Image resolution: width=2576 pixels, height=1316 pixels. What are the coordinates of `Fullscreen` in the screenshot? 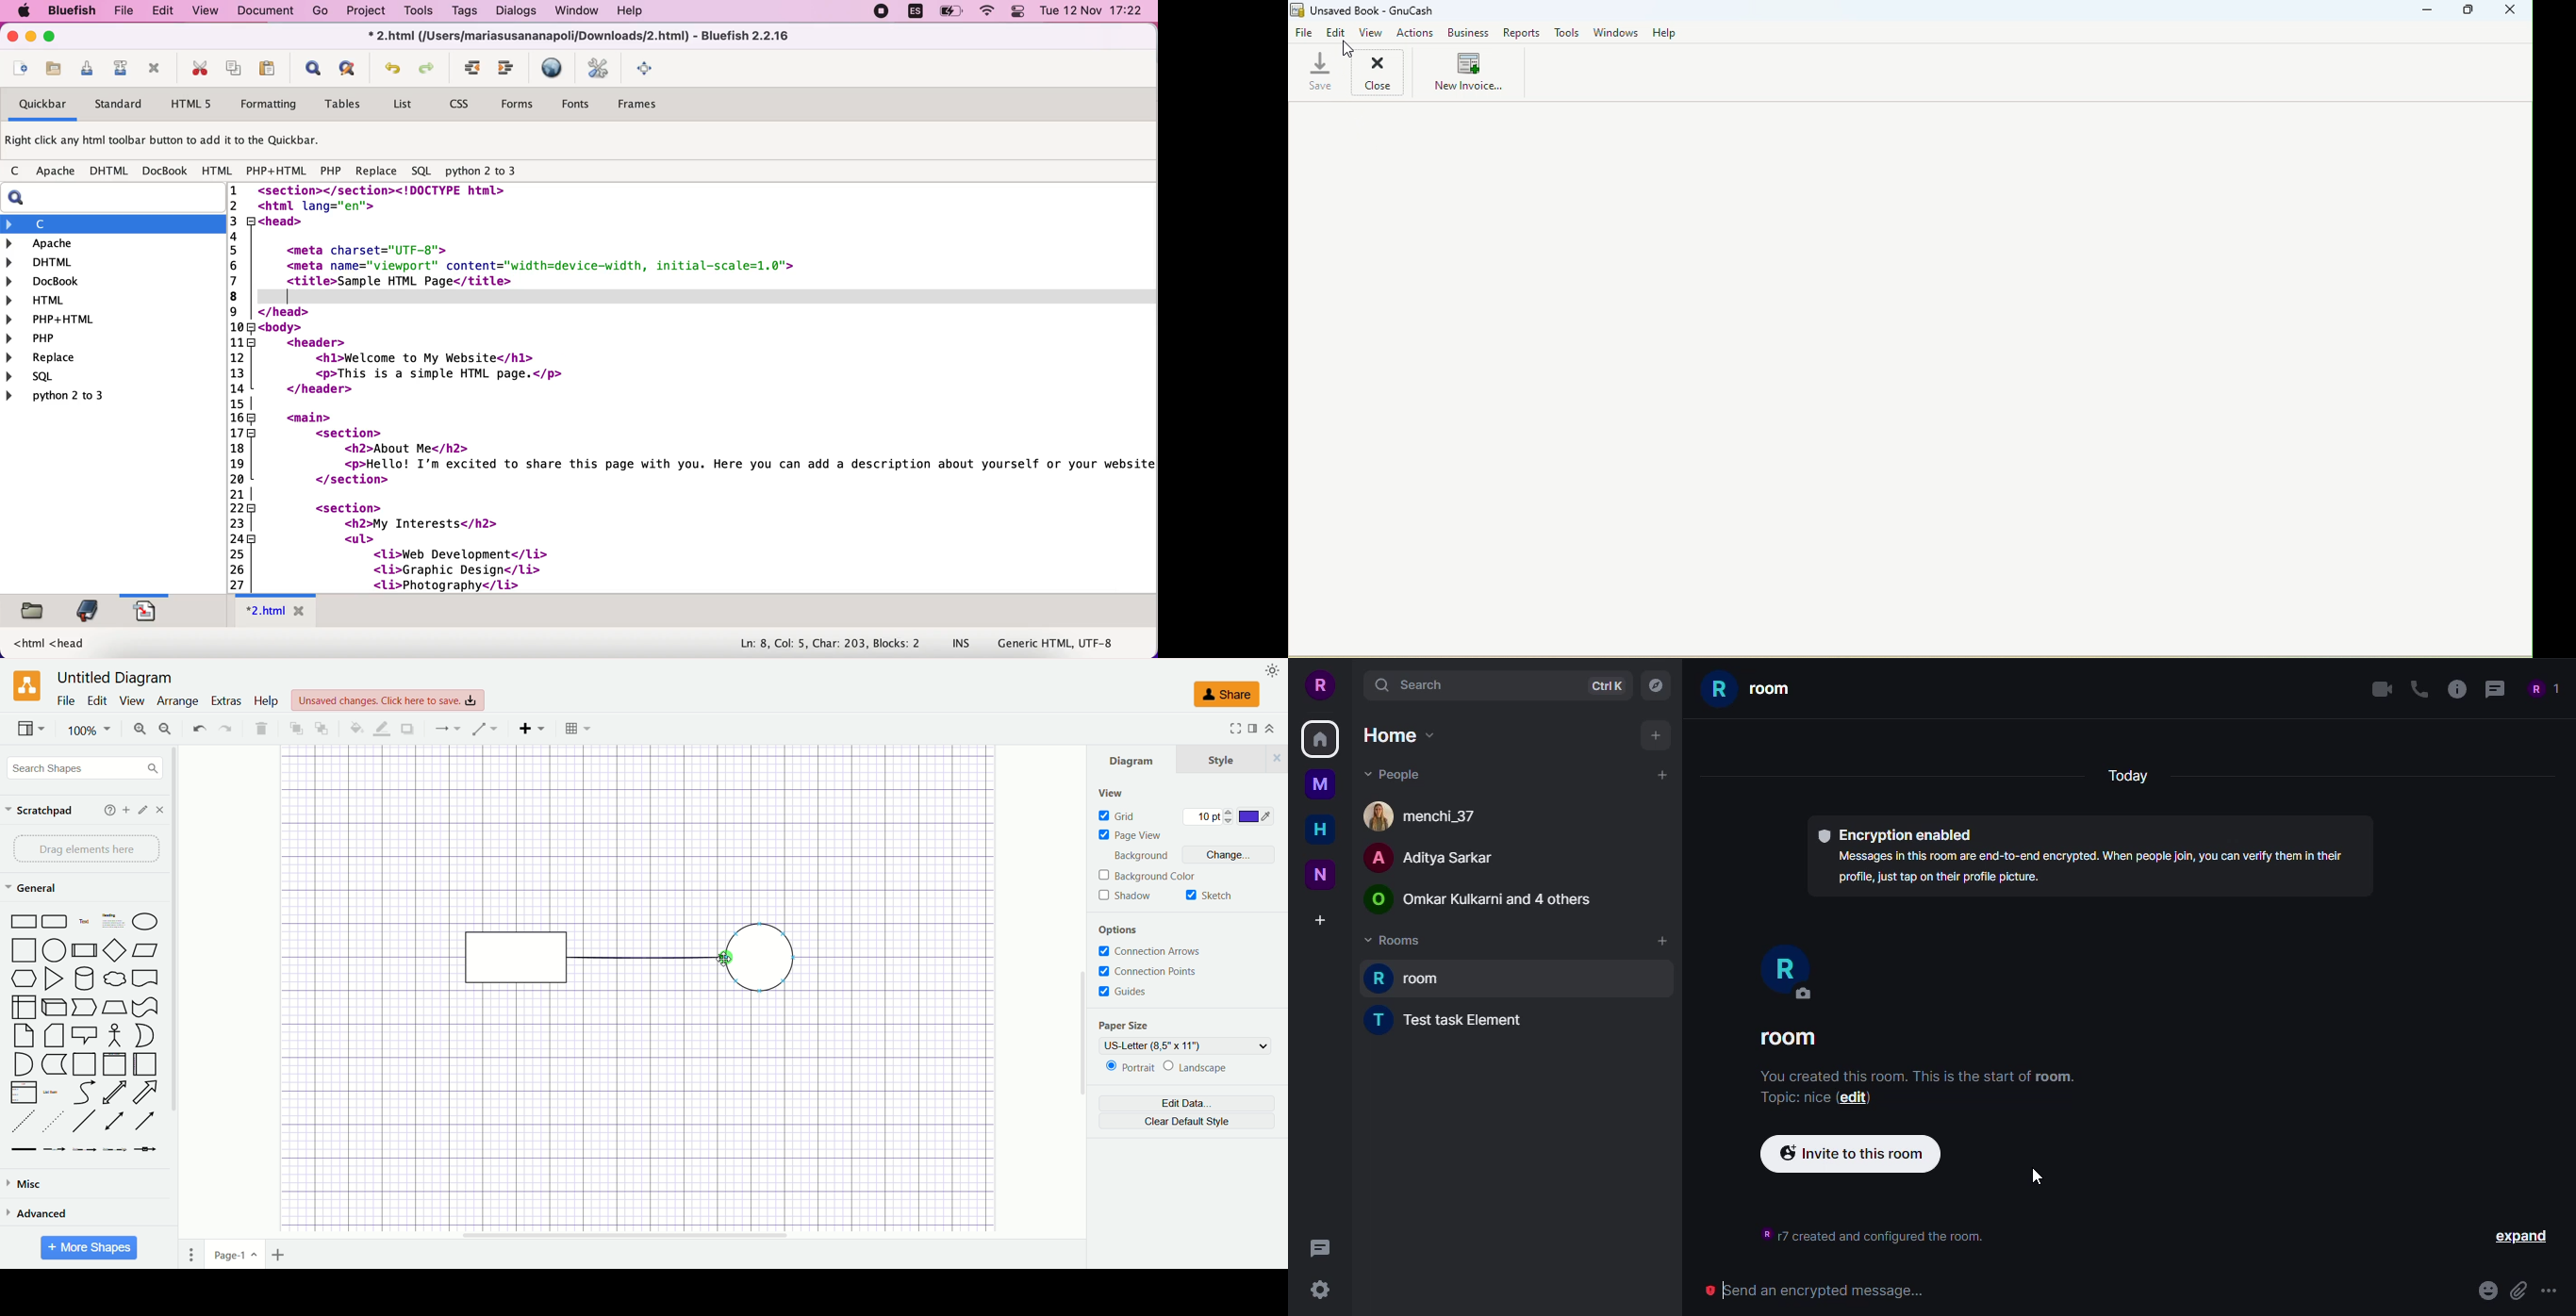 It's located at (1231, 729).